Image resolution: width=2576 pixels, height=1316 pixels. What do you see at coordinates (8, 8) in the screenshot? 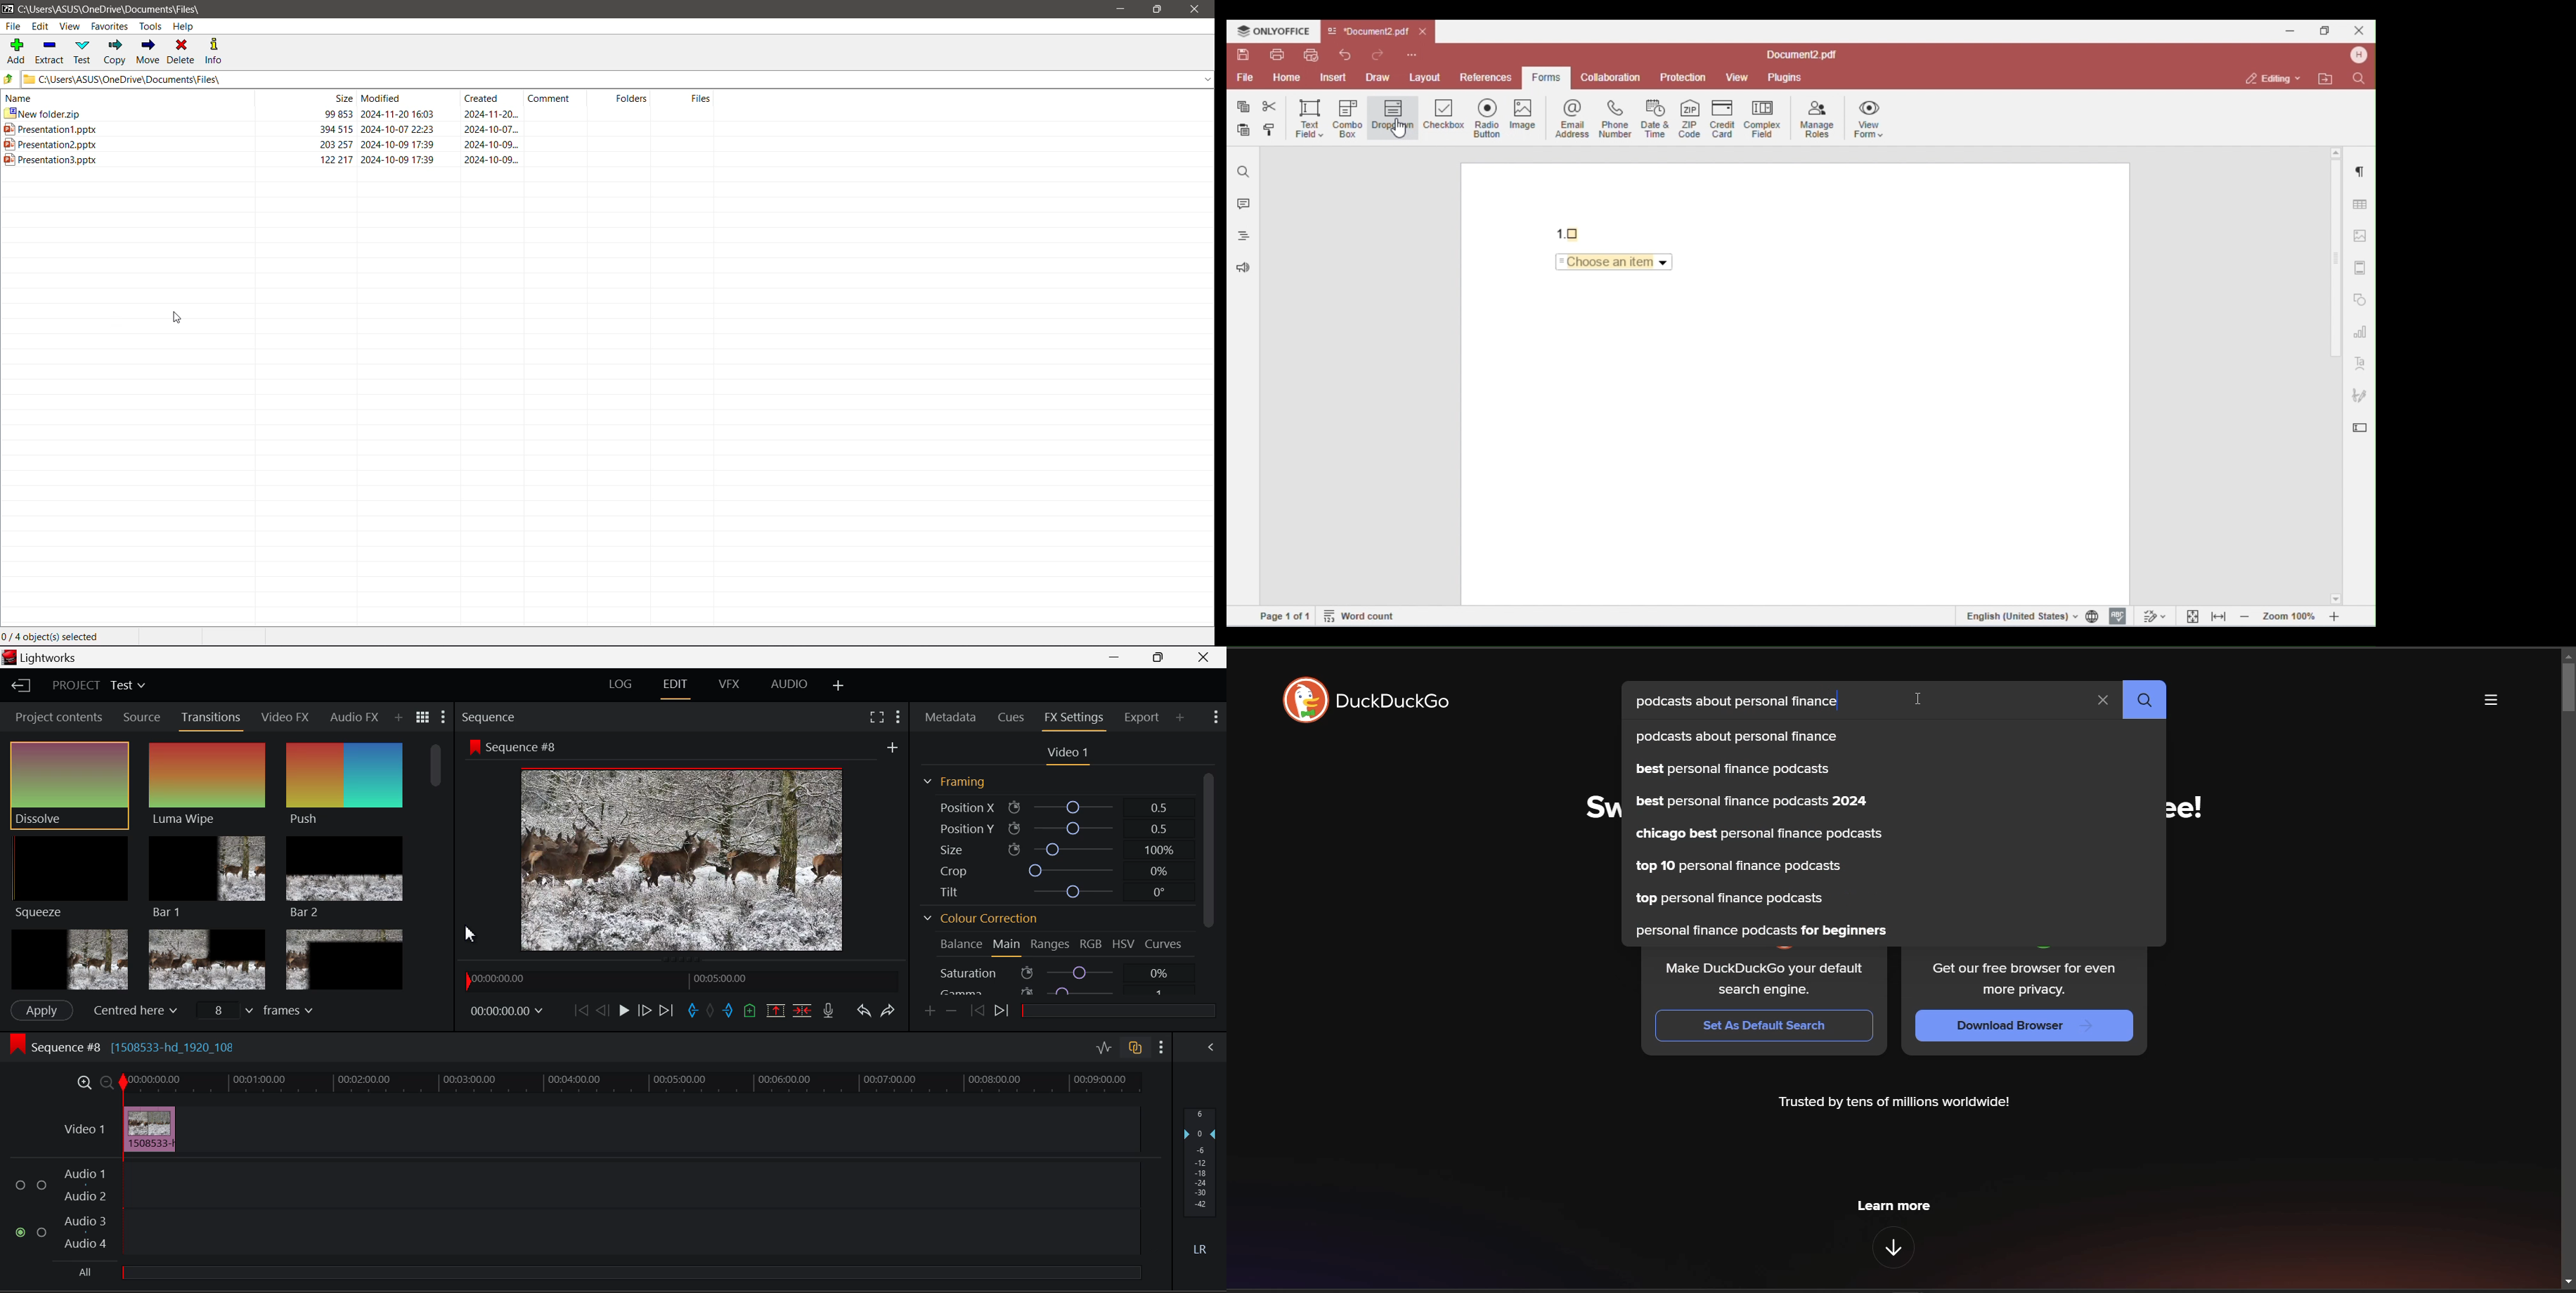
I see `Application Logo` at bounding box center [8, 8].